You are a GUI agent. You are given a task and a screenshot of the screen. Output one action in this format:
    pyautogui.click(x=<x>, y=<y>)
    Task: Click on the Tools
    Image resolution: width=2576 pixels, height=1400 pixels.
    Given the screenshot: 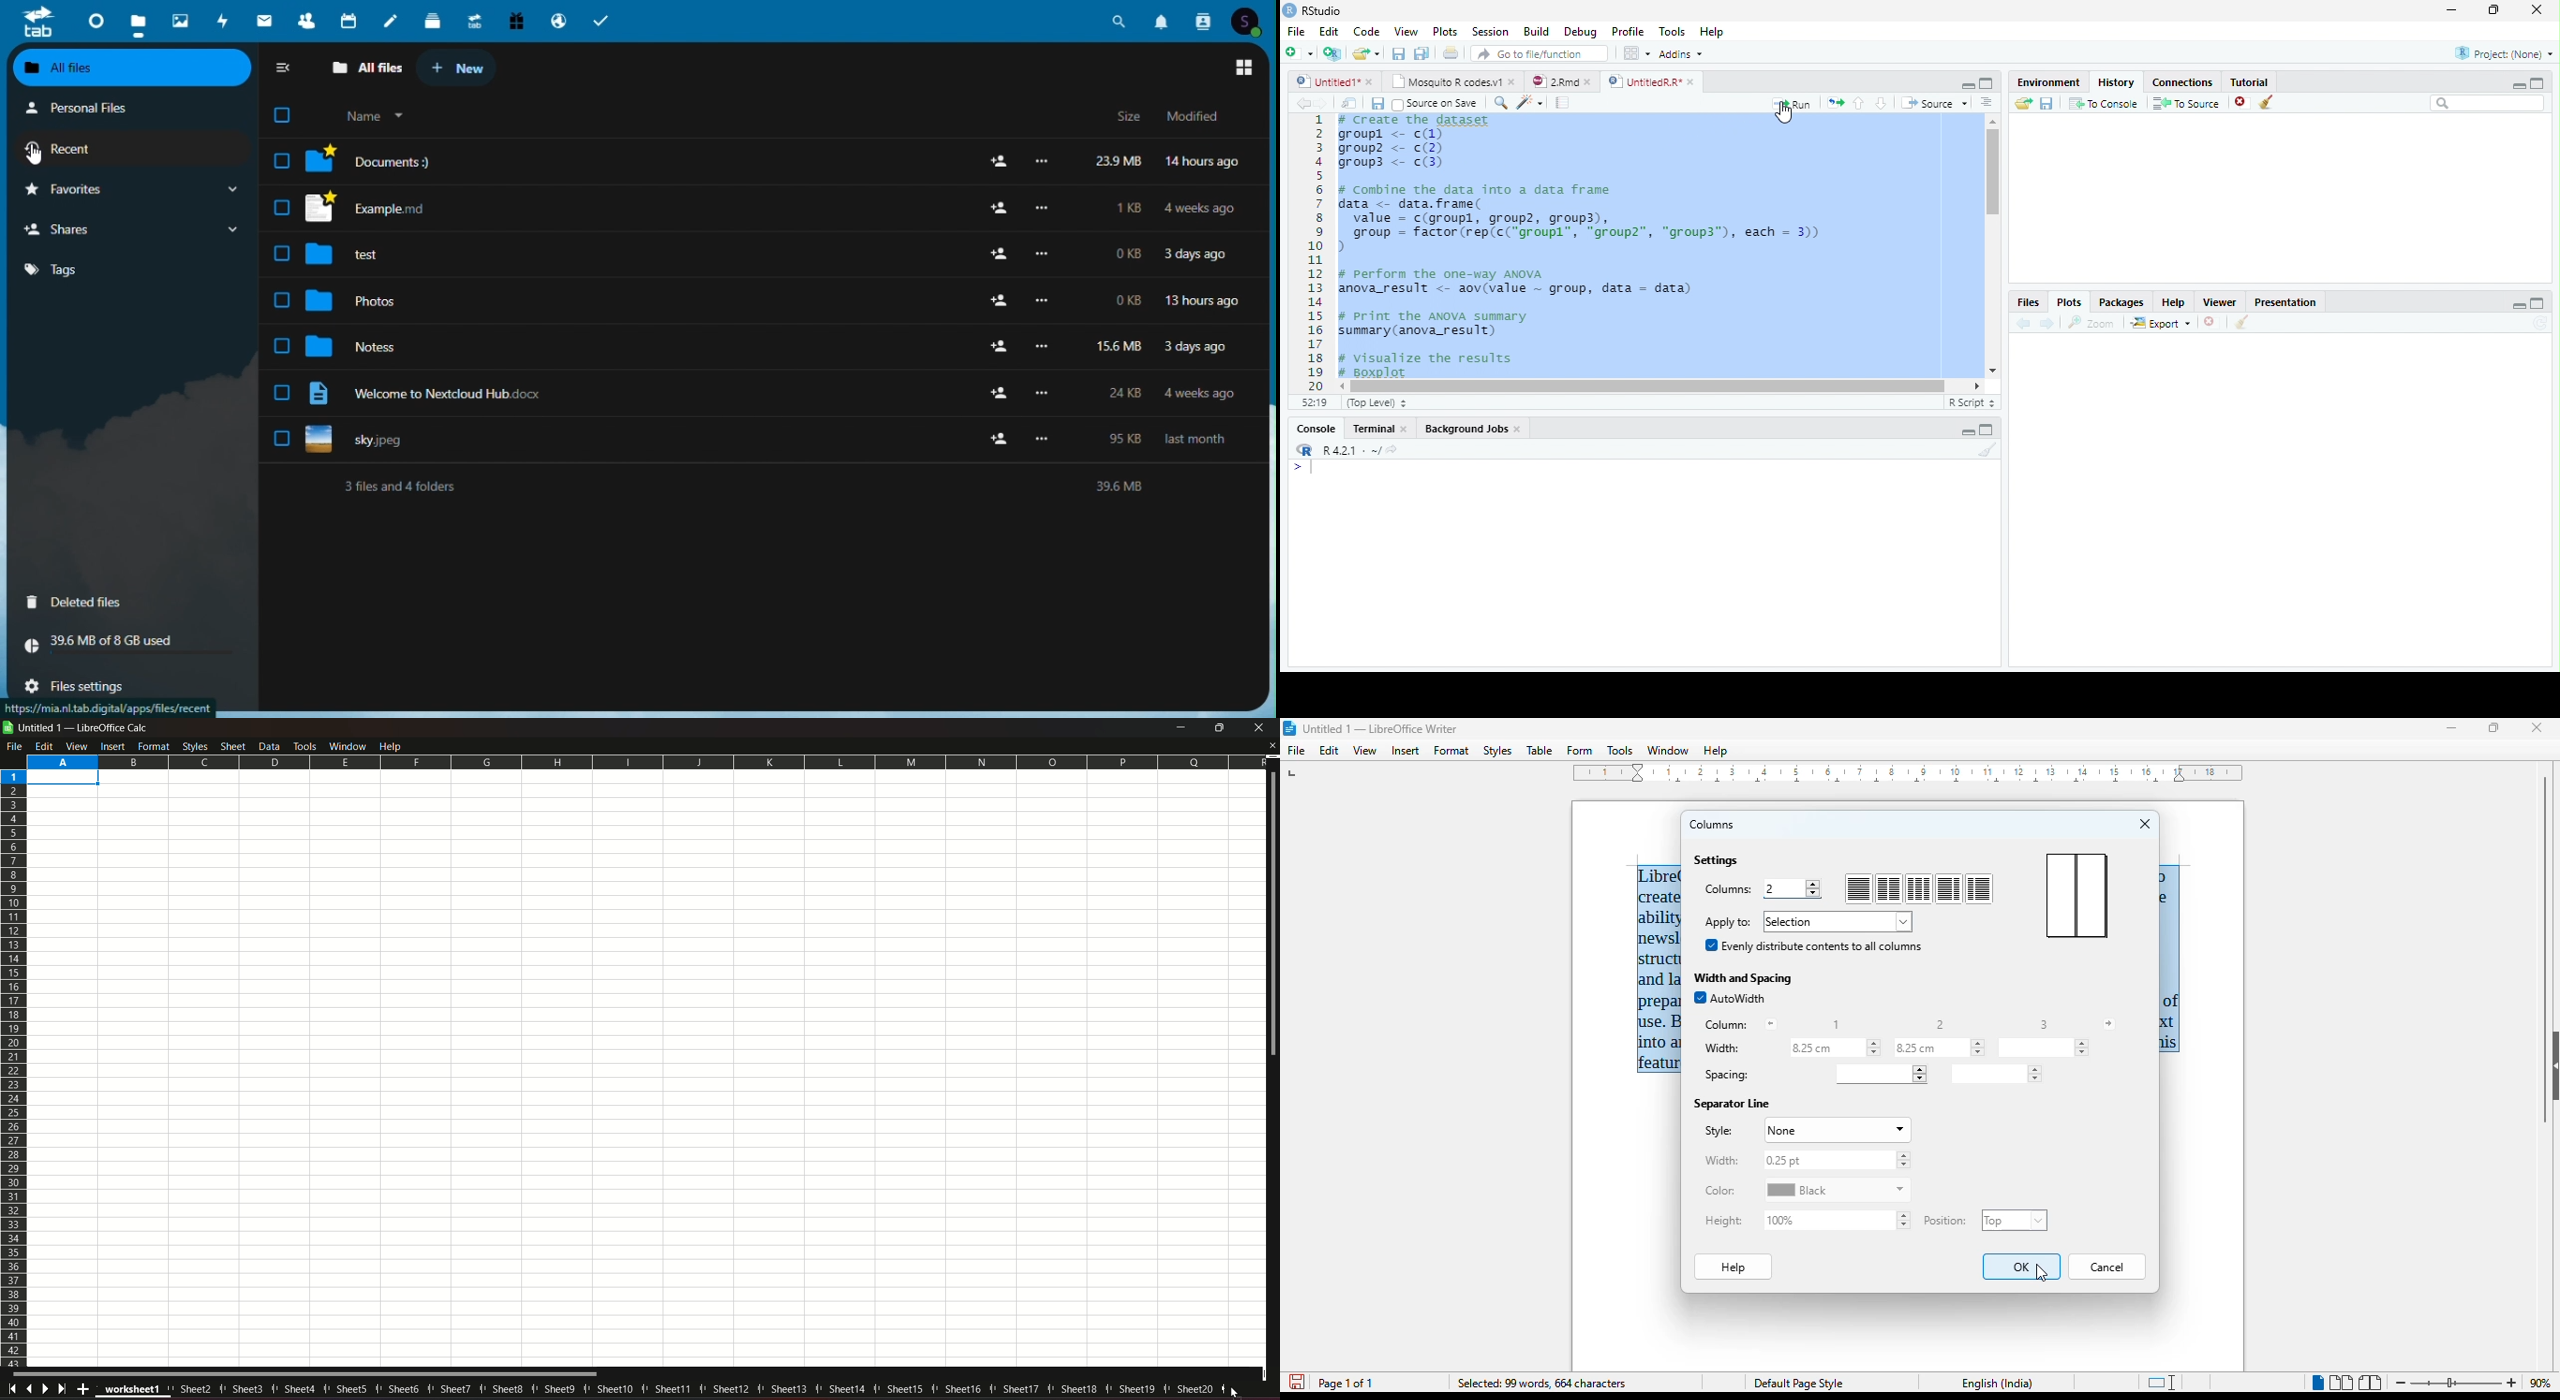 What is the action you would take?
    pyautogui.click(x=304, y=745)
    